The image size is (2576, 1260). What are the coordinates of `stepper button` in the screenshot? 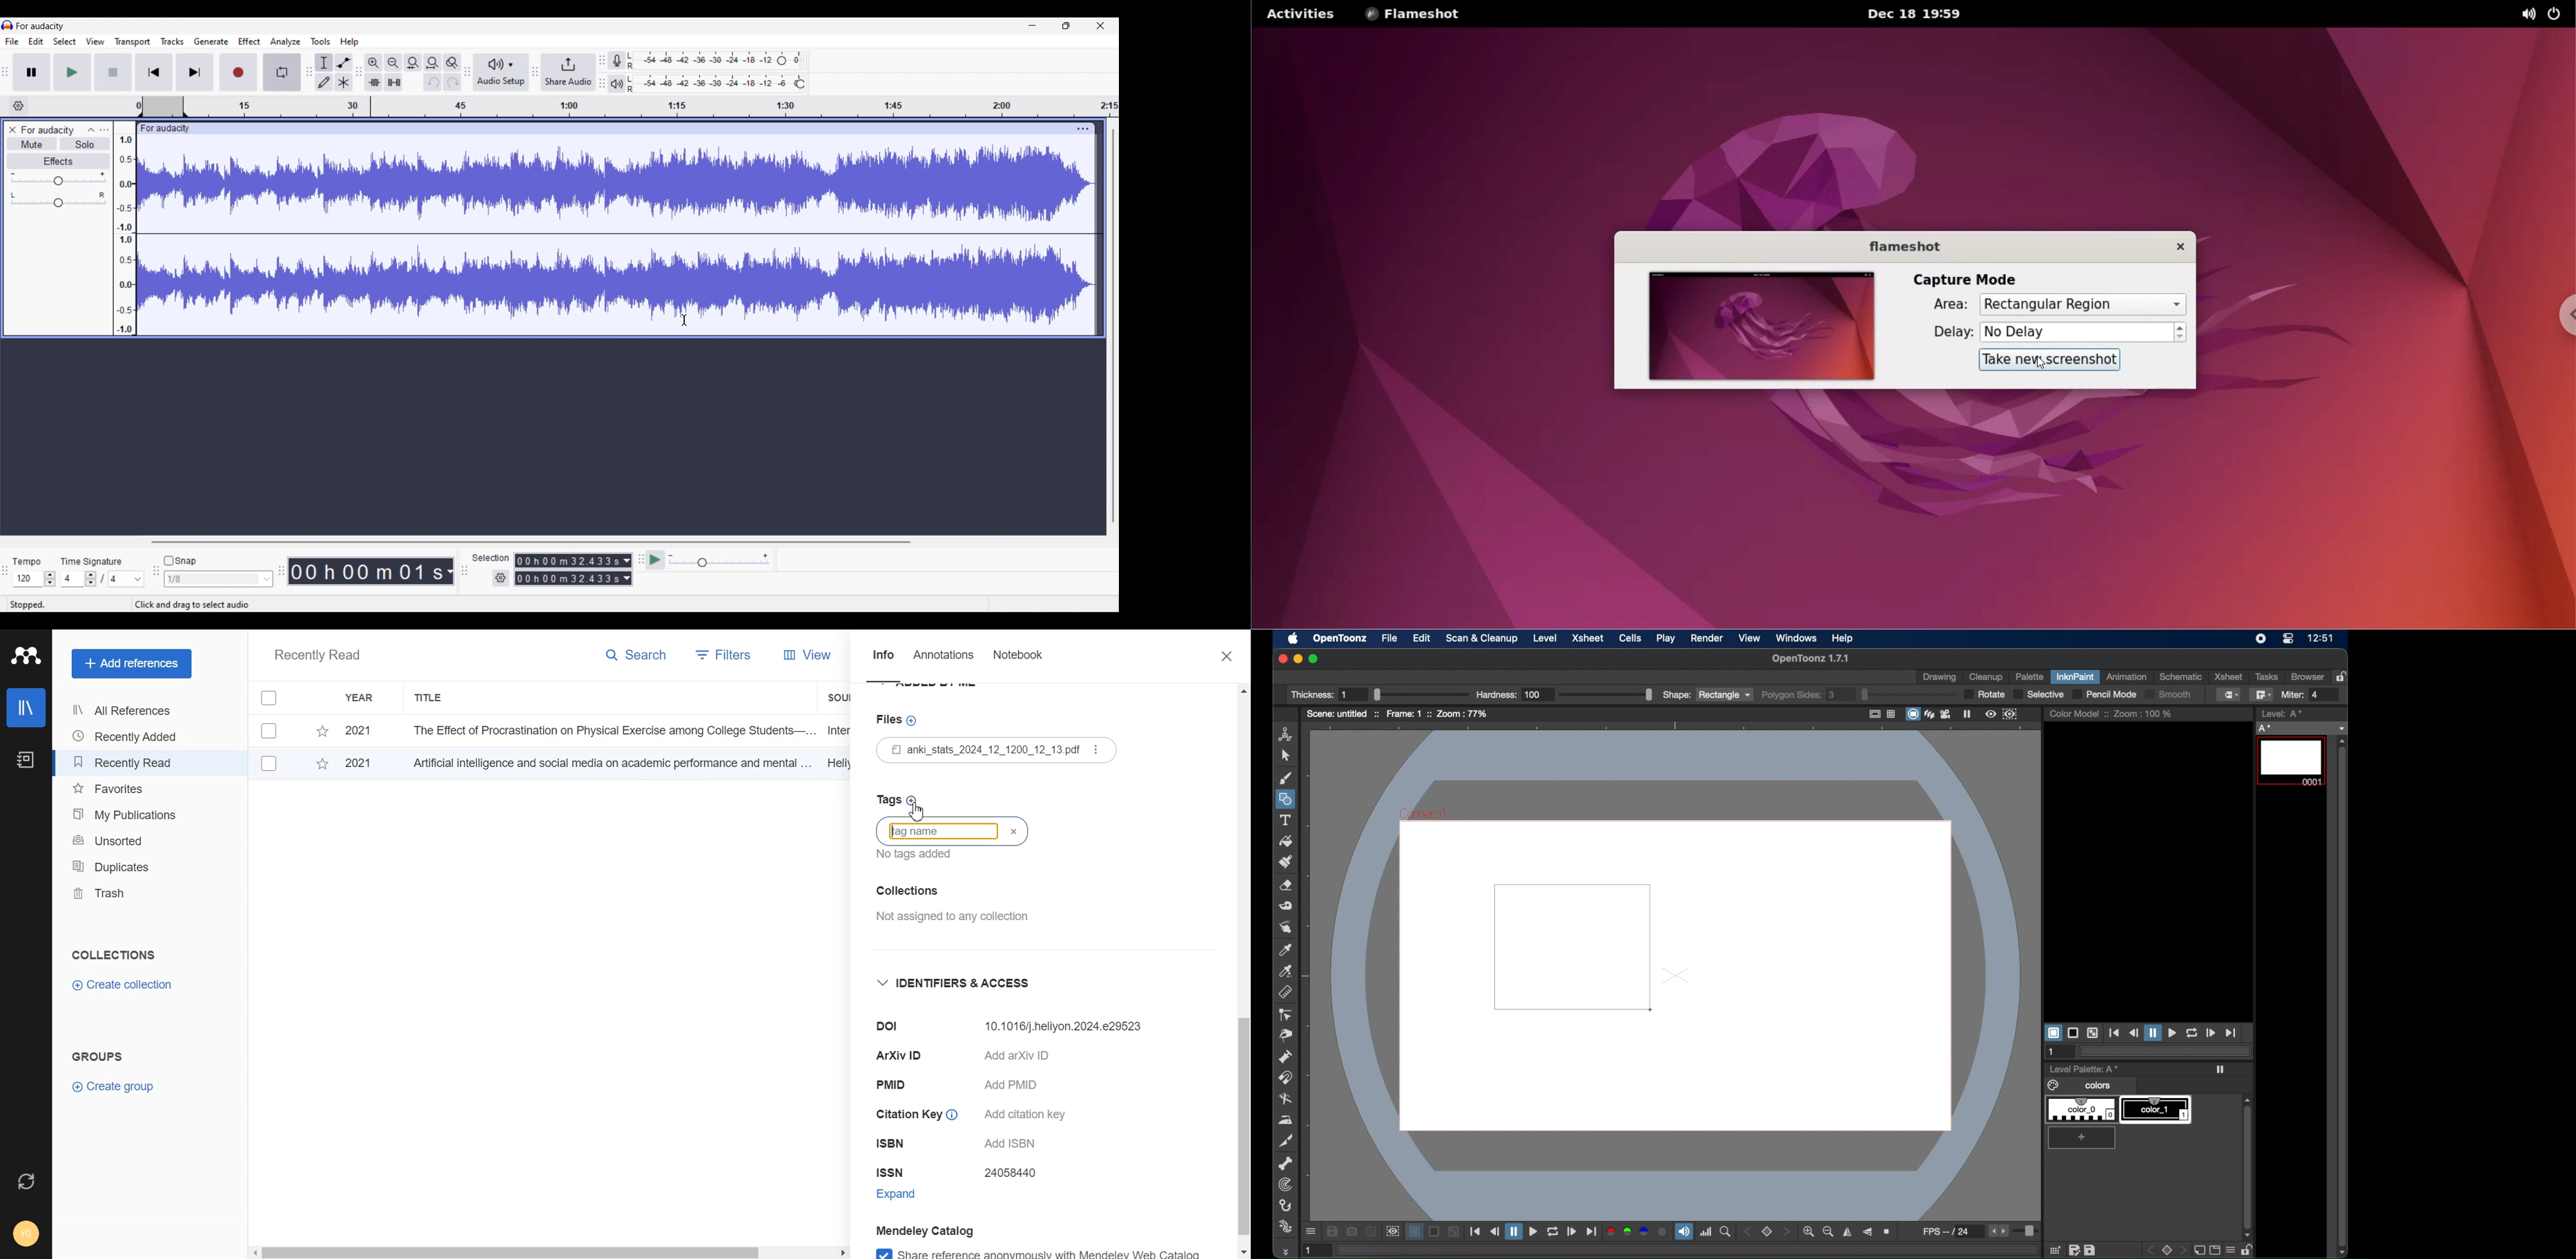 It's located at (1786, 1231).